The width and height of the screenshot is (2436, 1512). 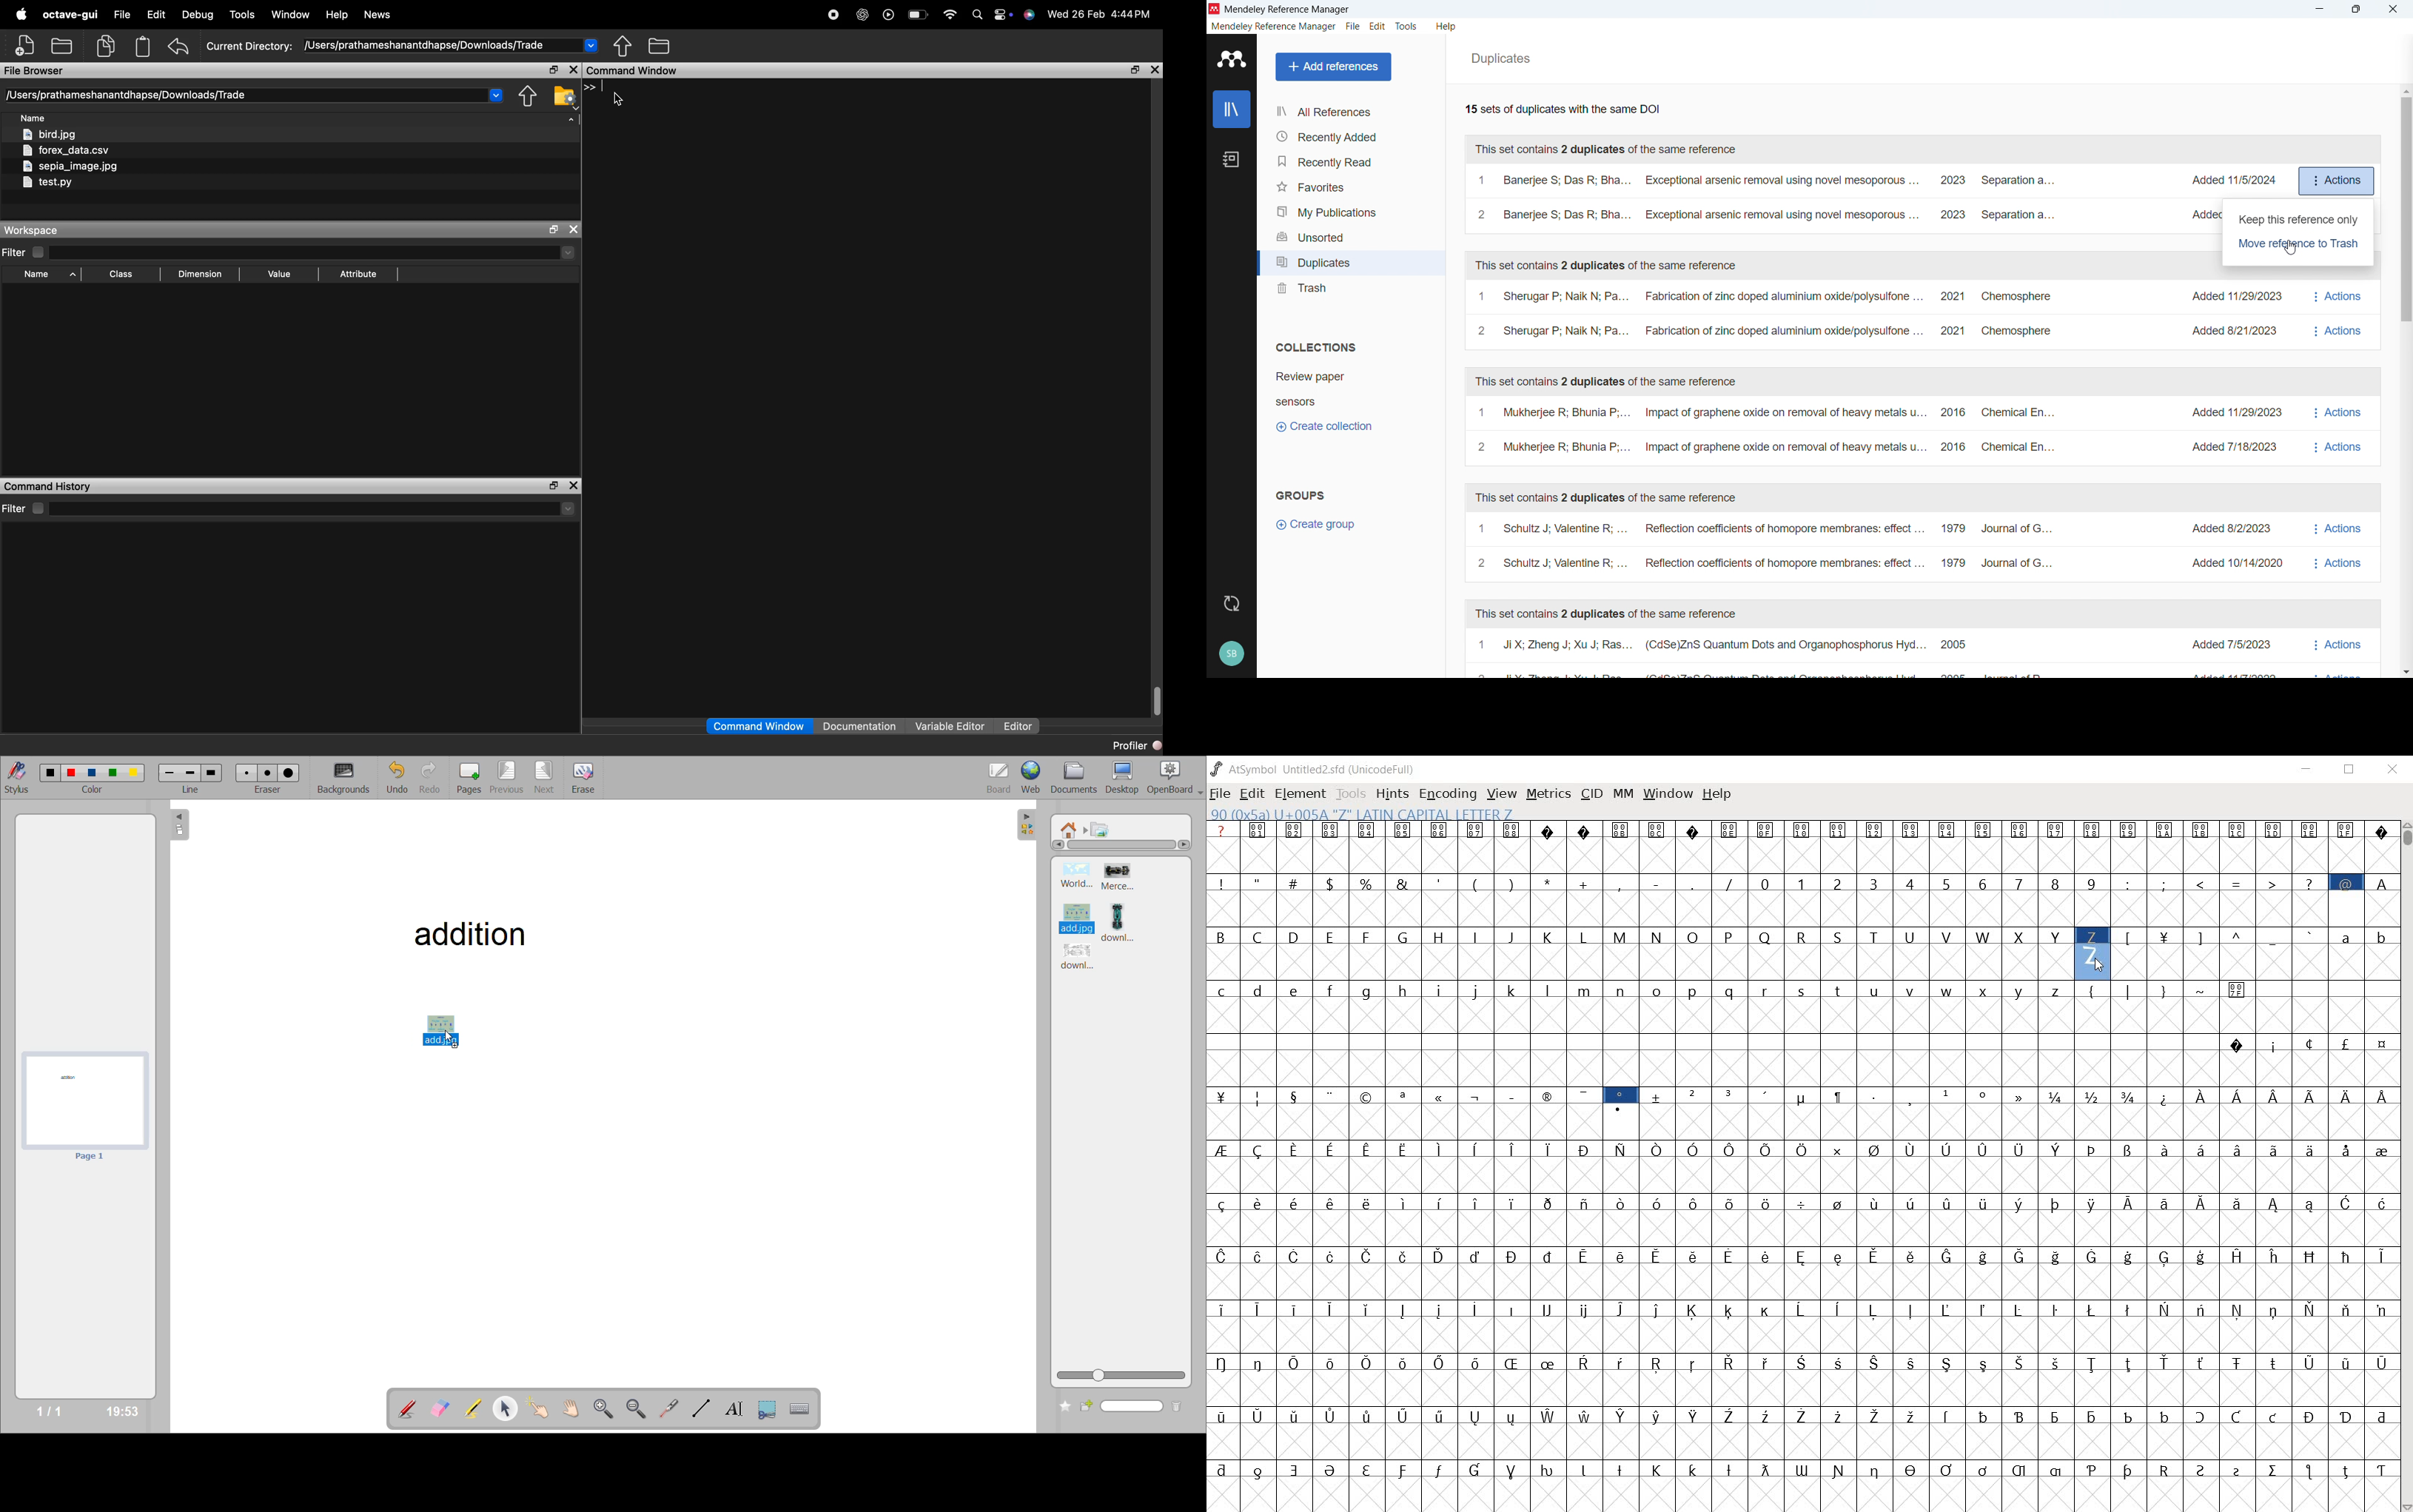 What do you see at coordinates (591, 44) in the screenshot?
I see `Drop-down ` at bounding box center [591, 44].